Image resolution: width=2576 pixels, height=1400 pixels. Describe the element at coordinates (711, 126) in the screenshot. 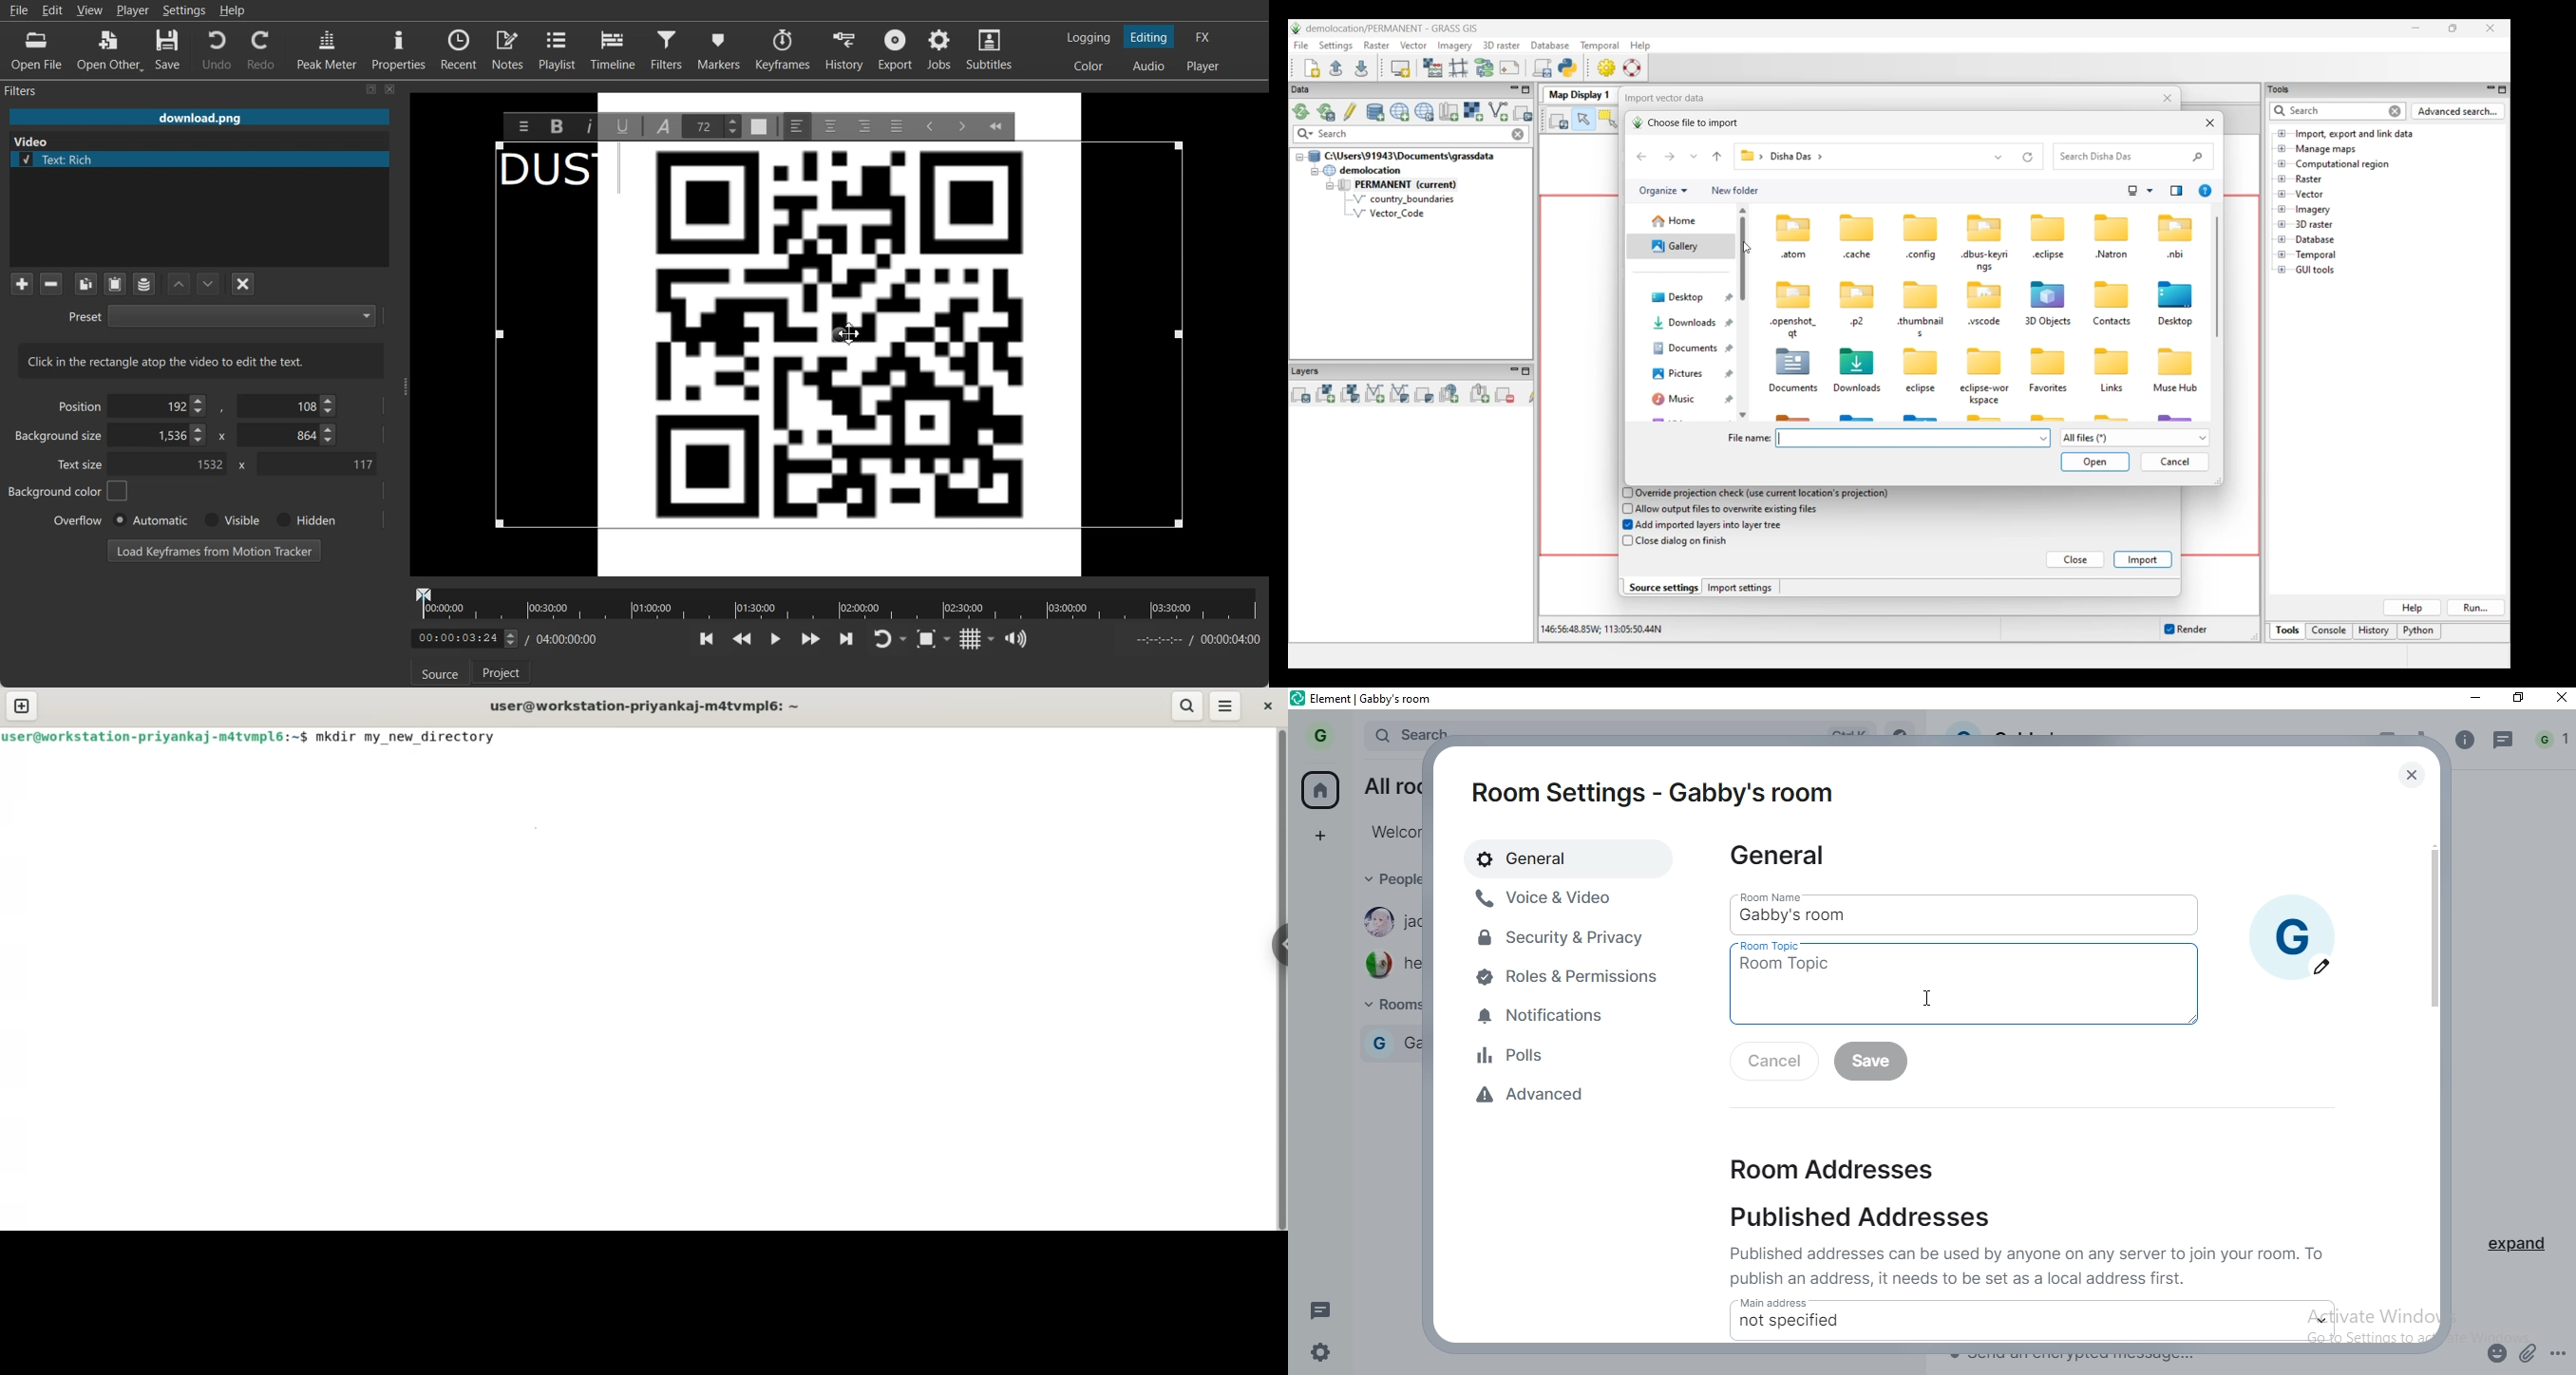

I see `Text Size` at that location.